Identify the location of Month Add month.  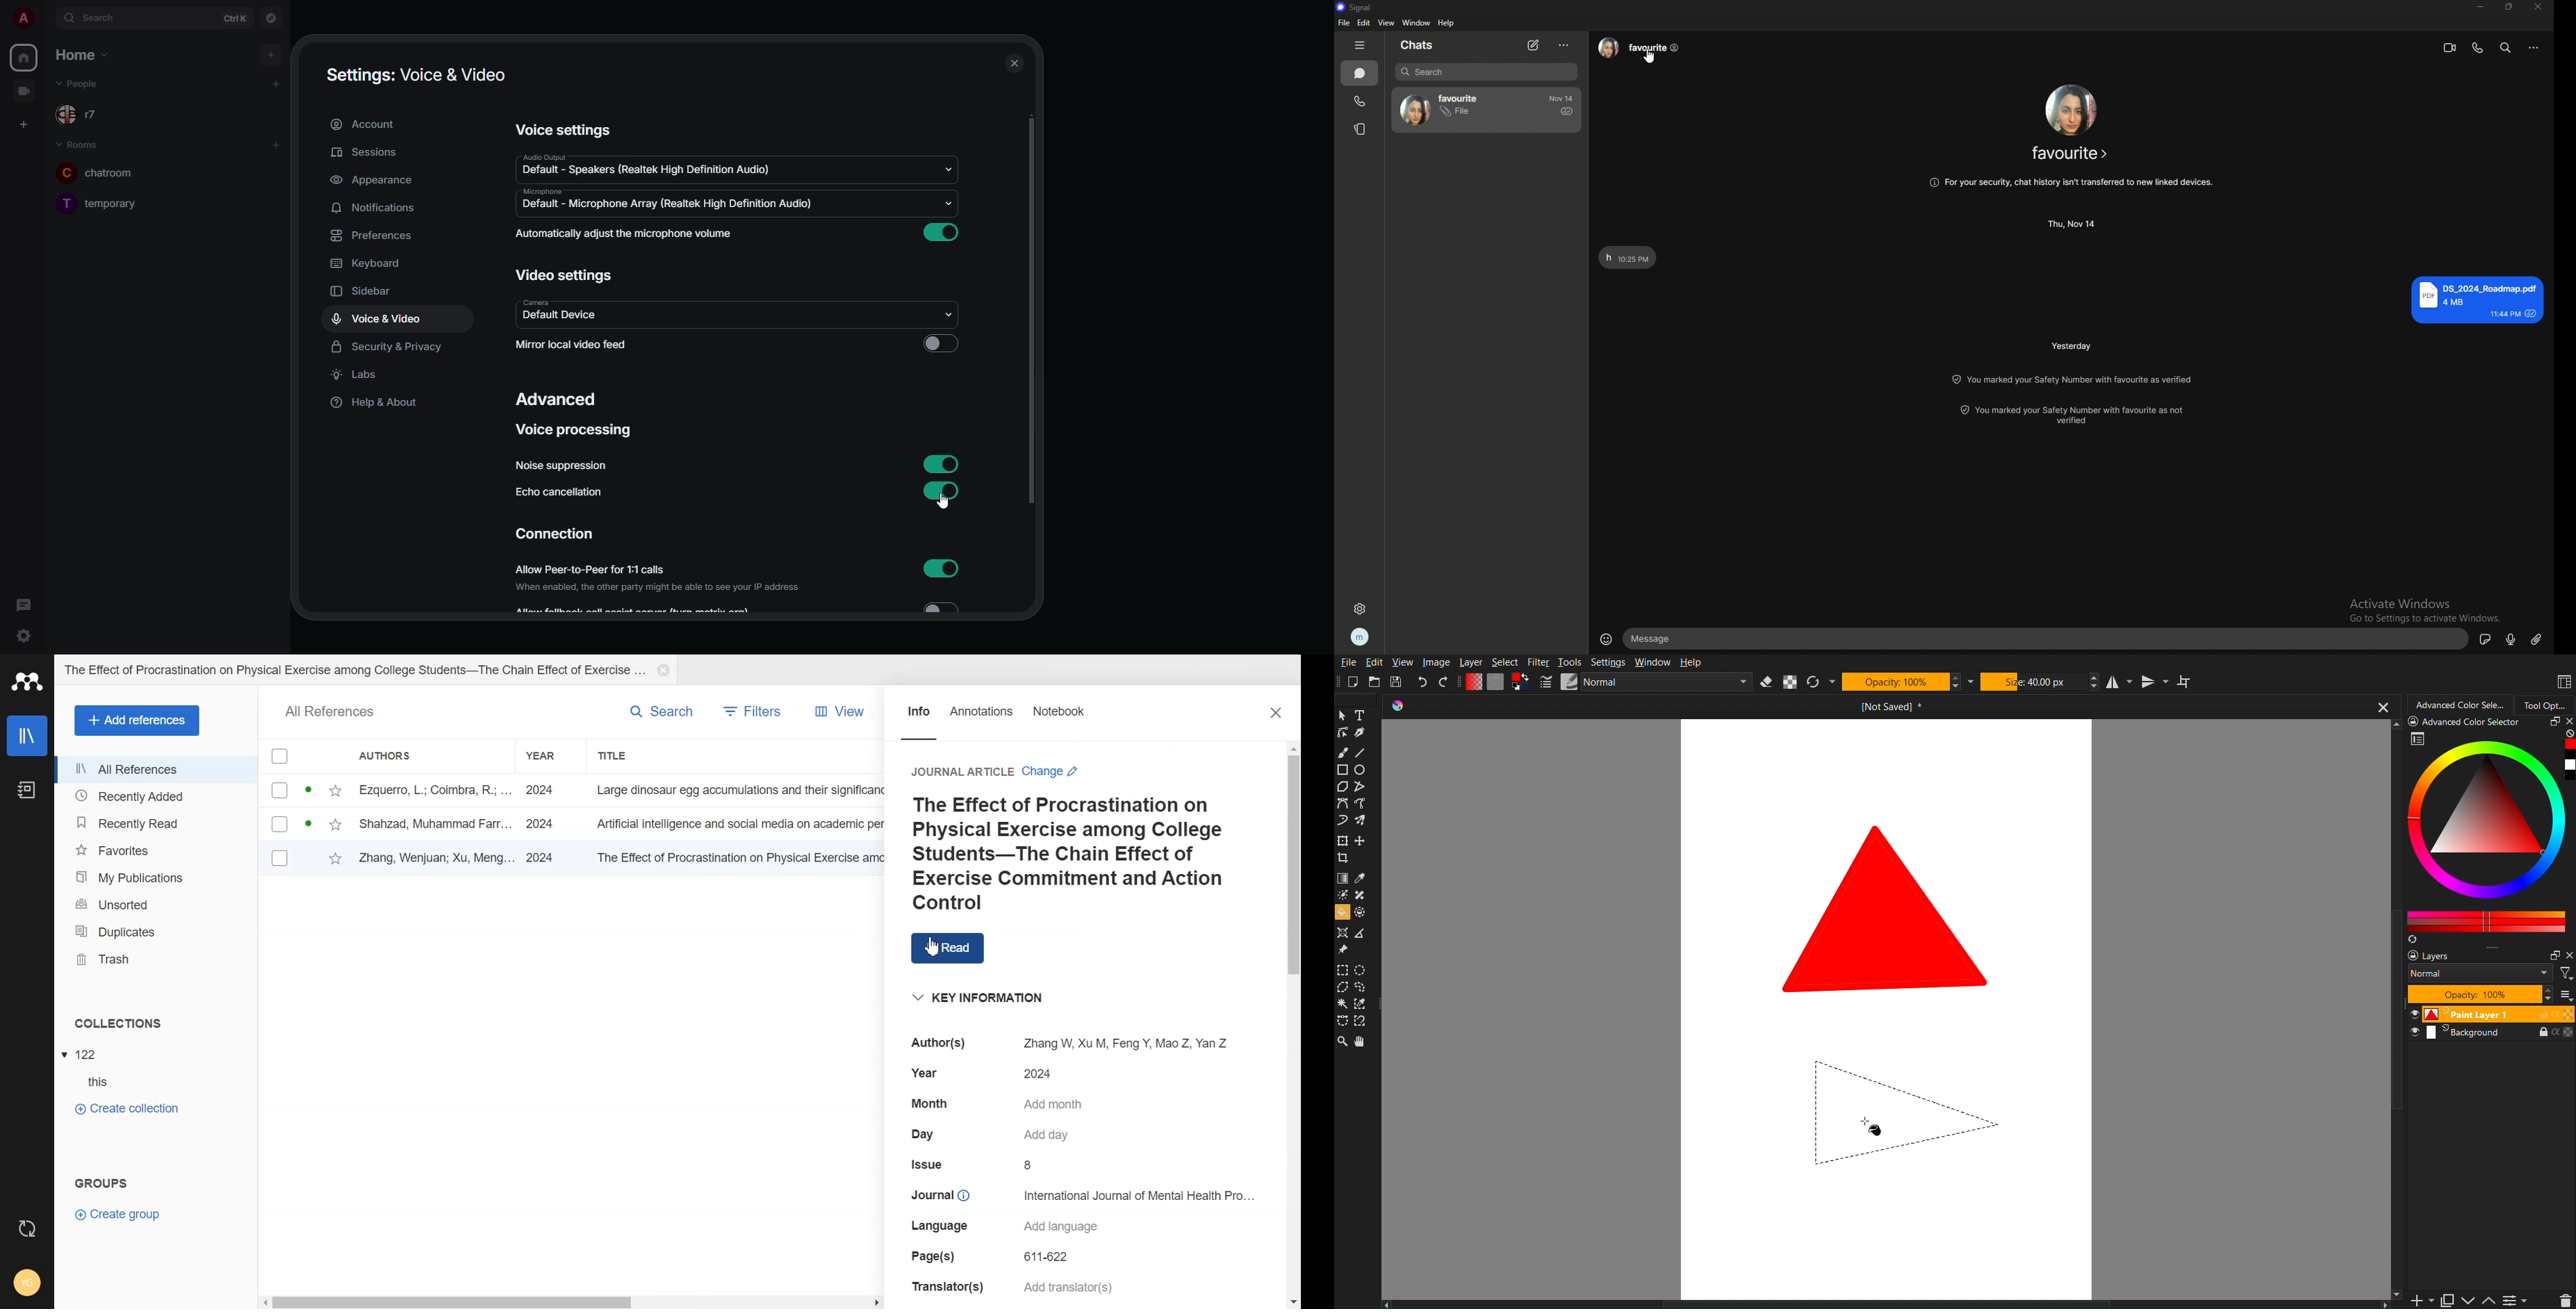
(1000, 1104).